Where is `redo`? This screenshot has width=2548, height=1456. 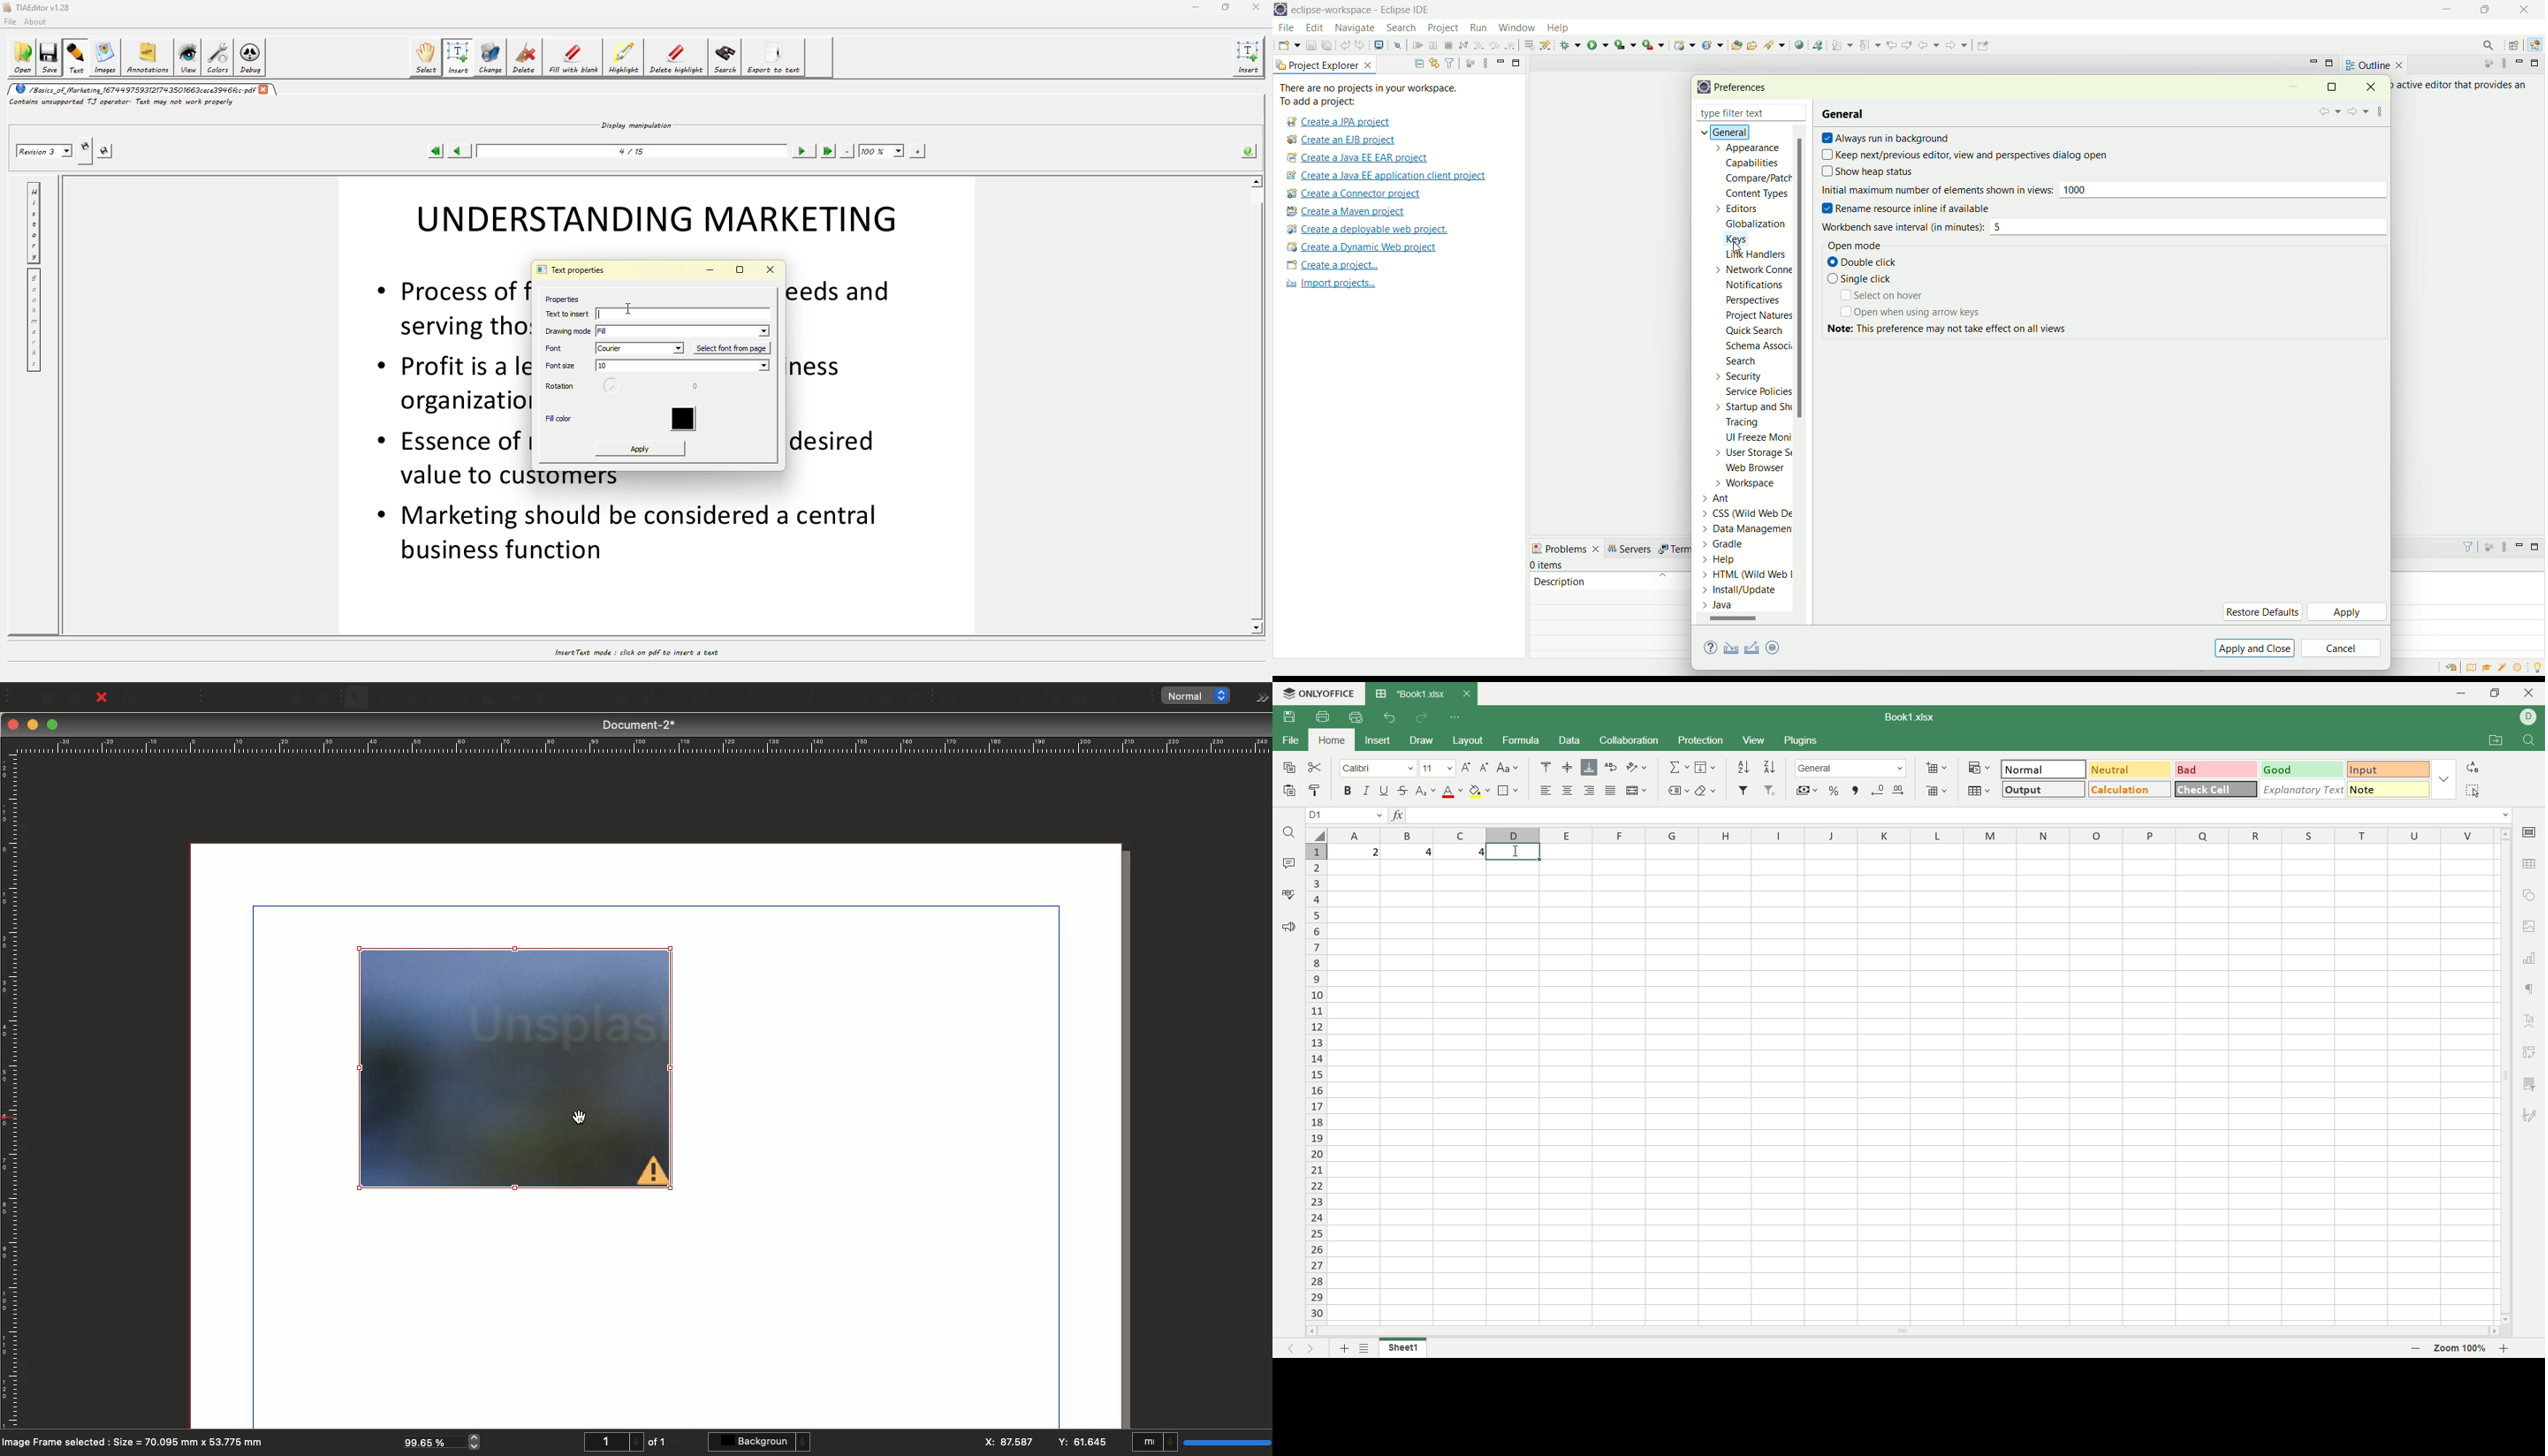
redo is located at coordinates (1422, 719).